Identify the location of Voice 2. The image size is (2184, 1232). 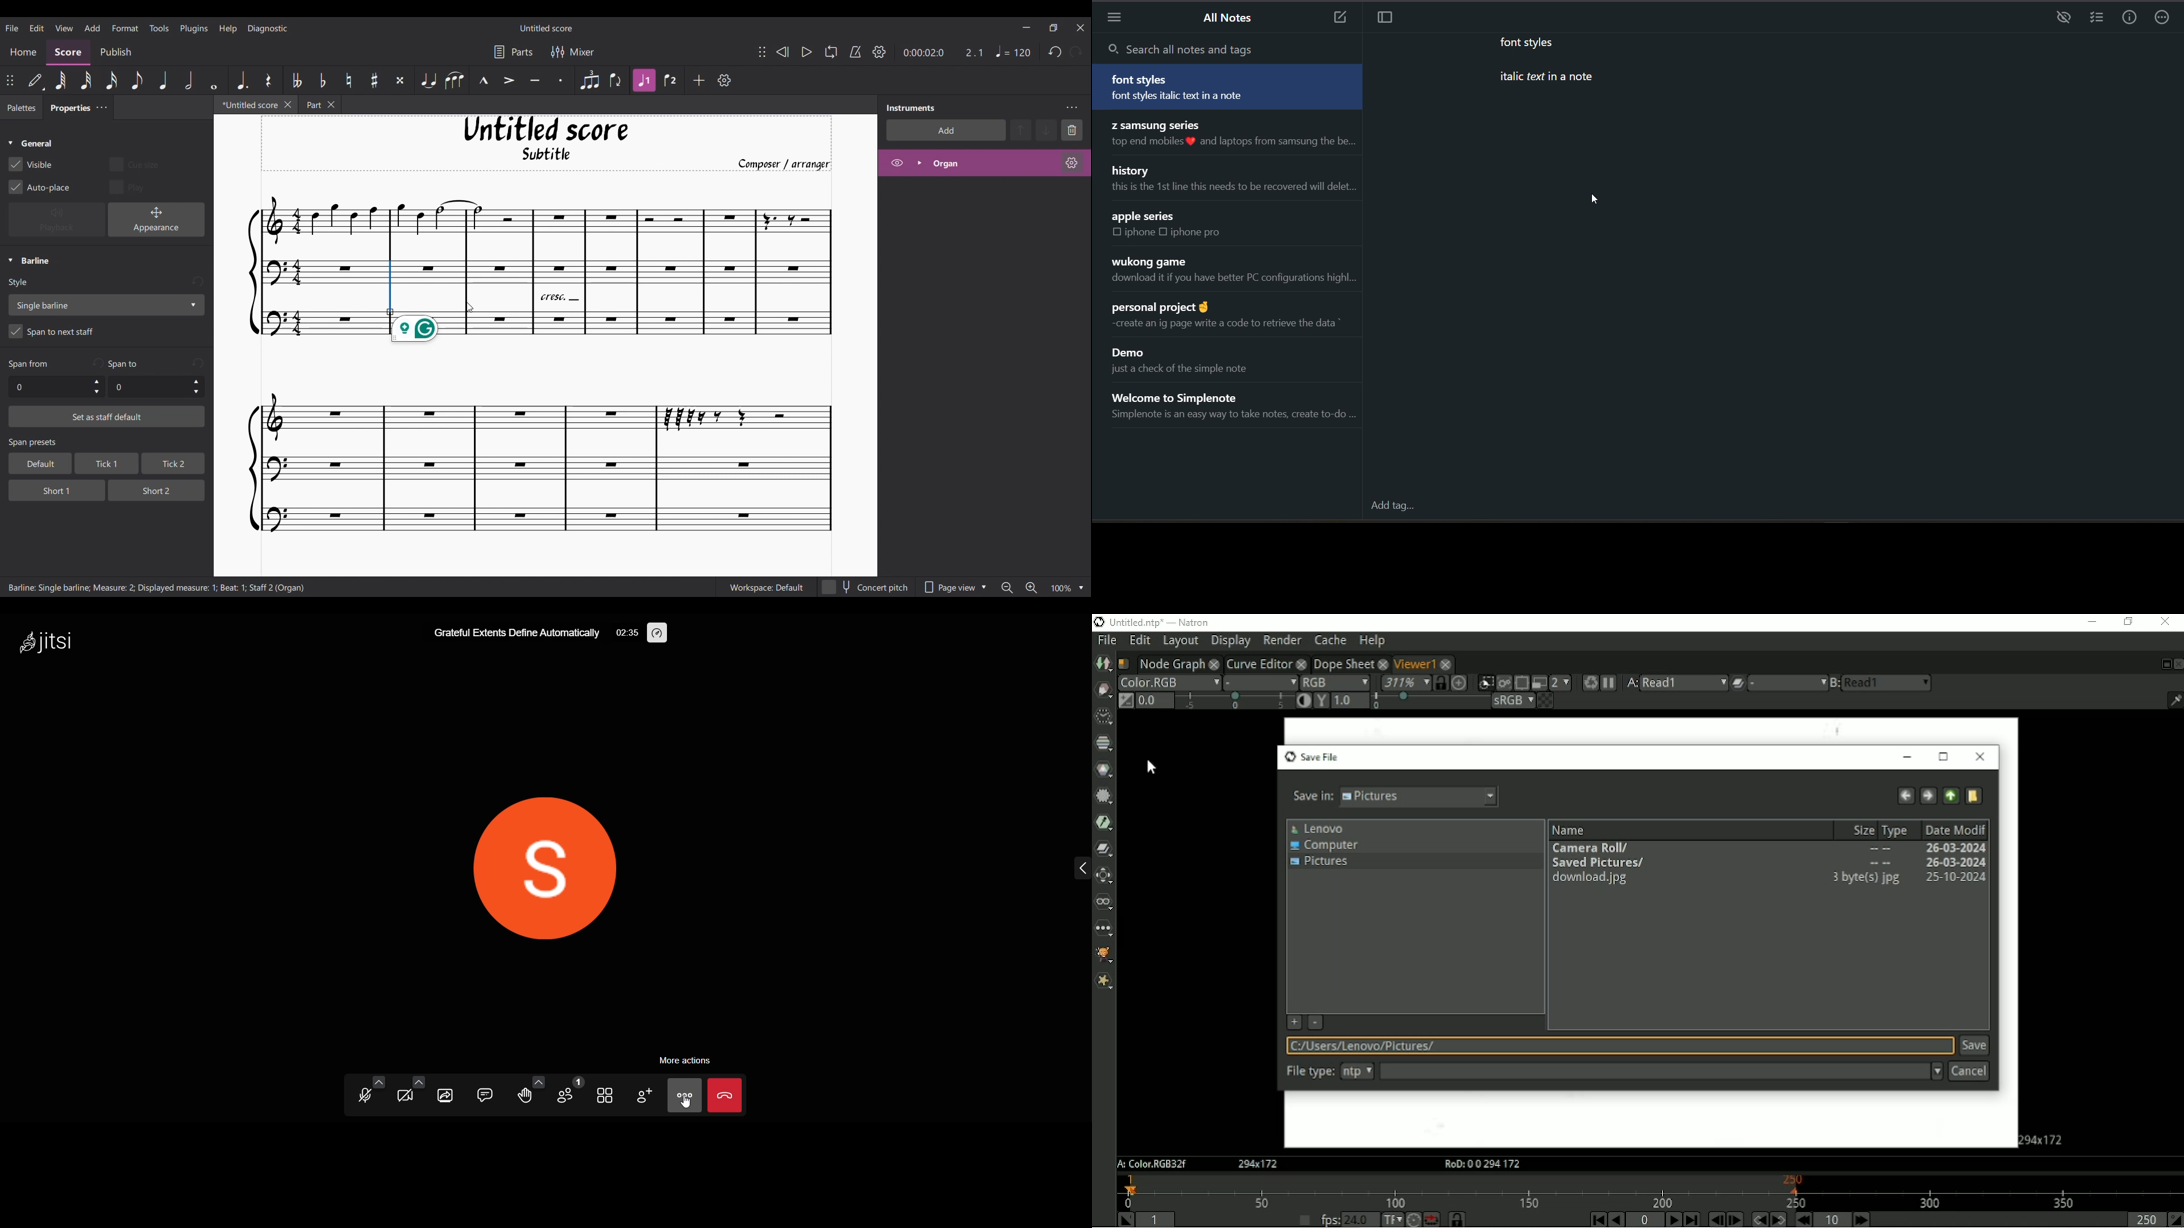
(672, 80).